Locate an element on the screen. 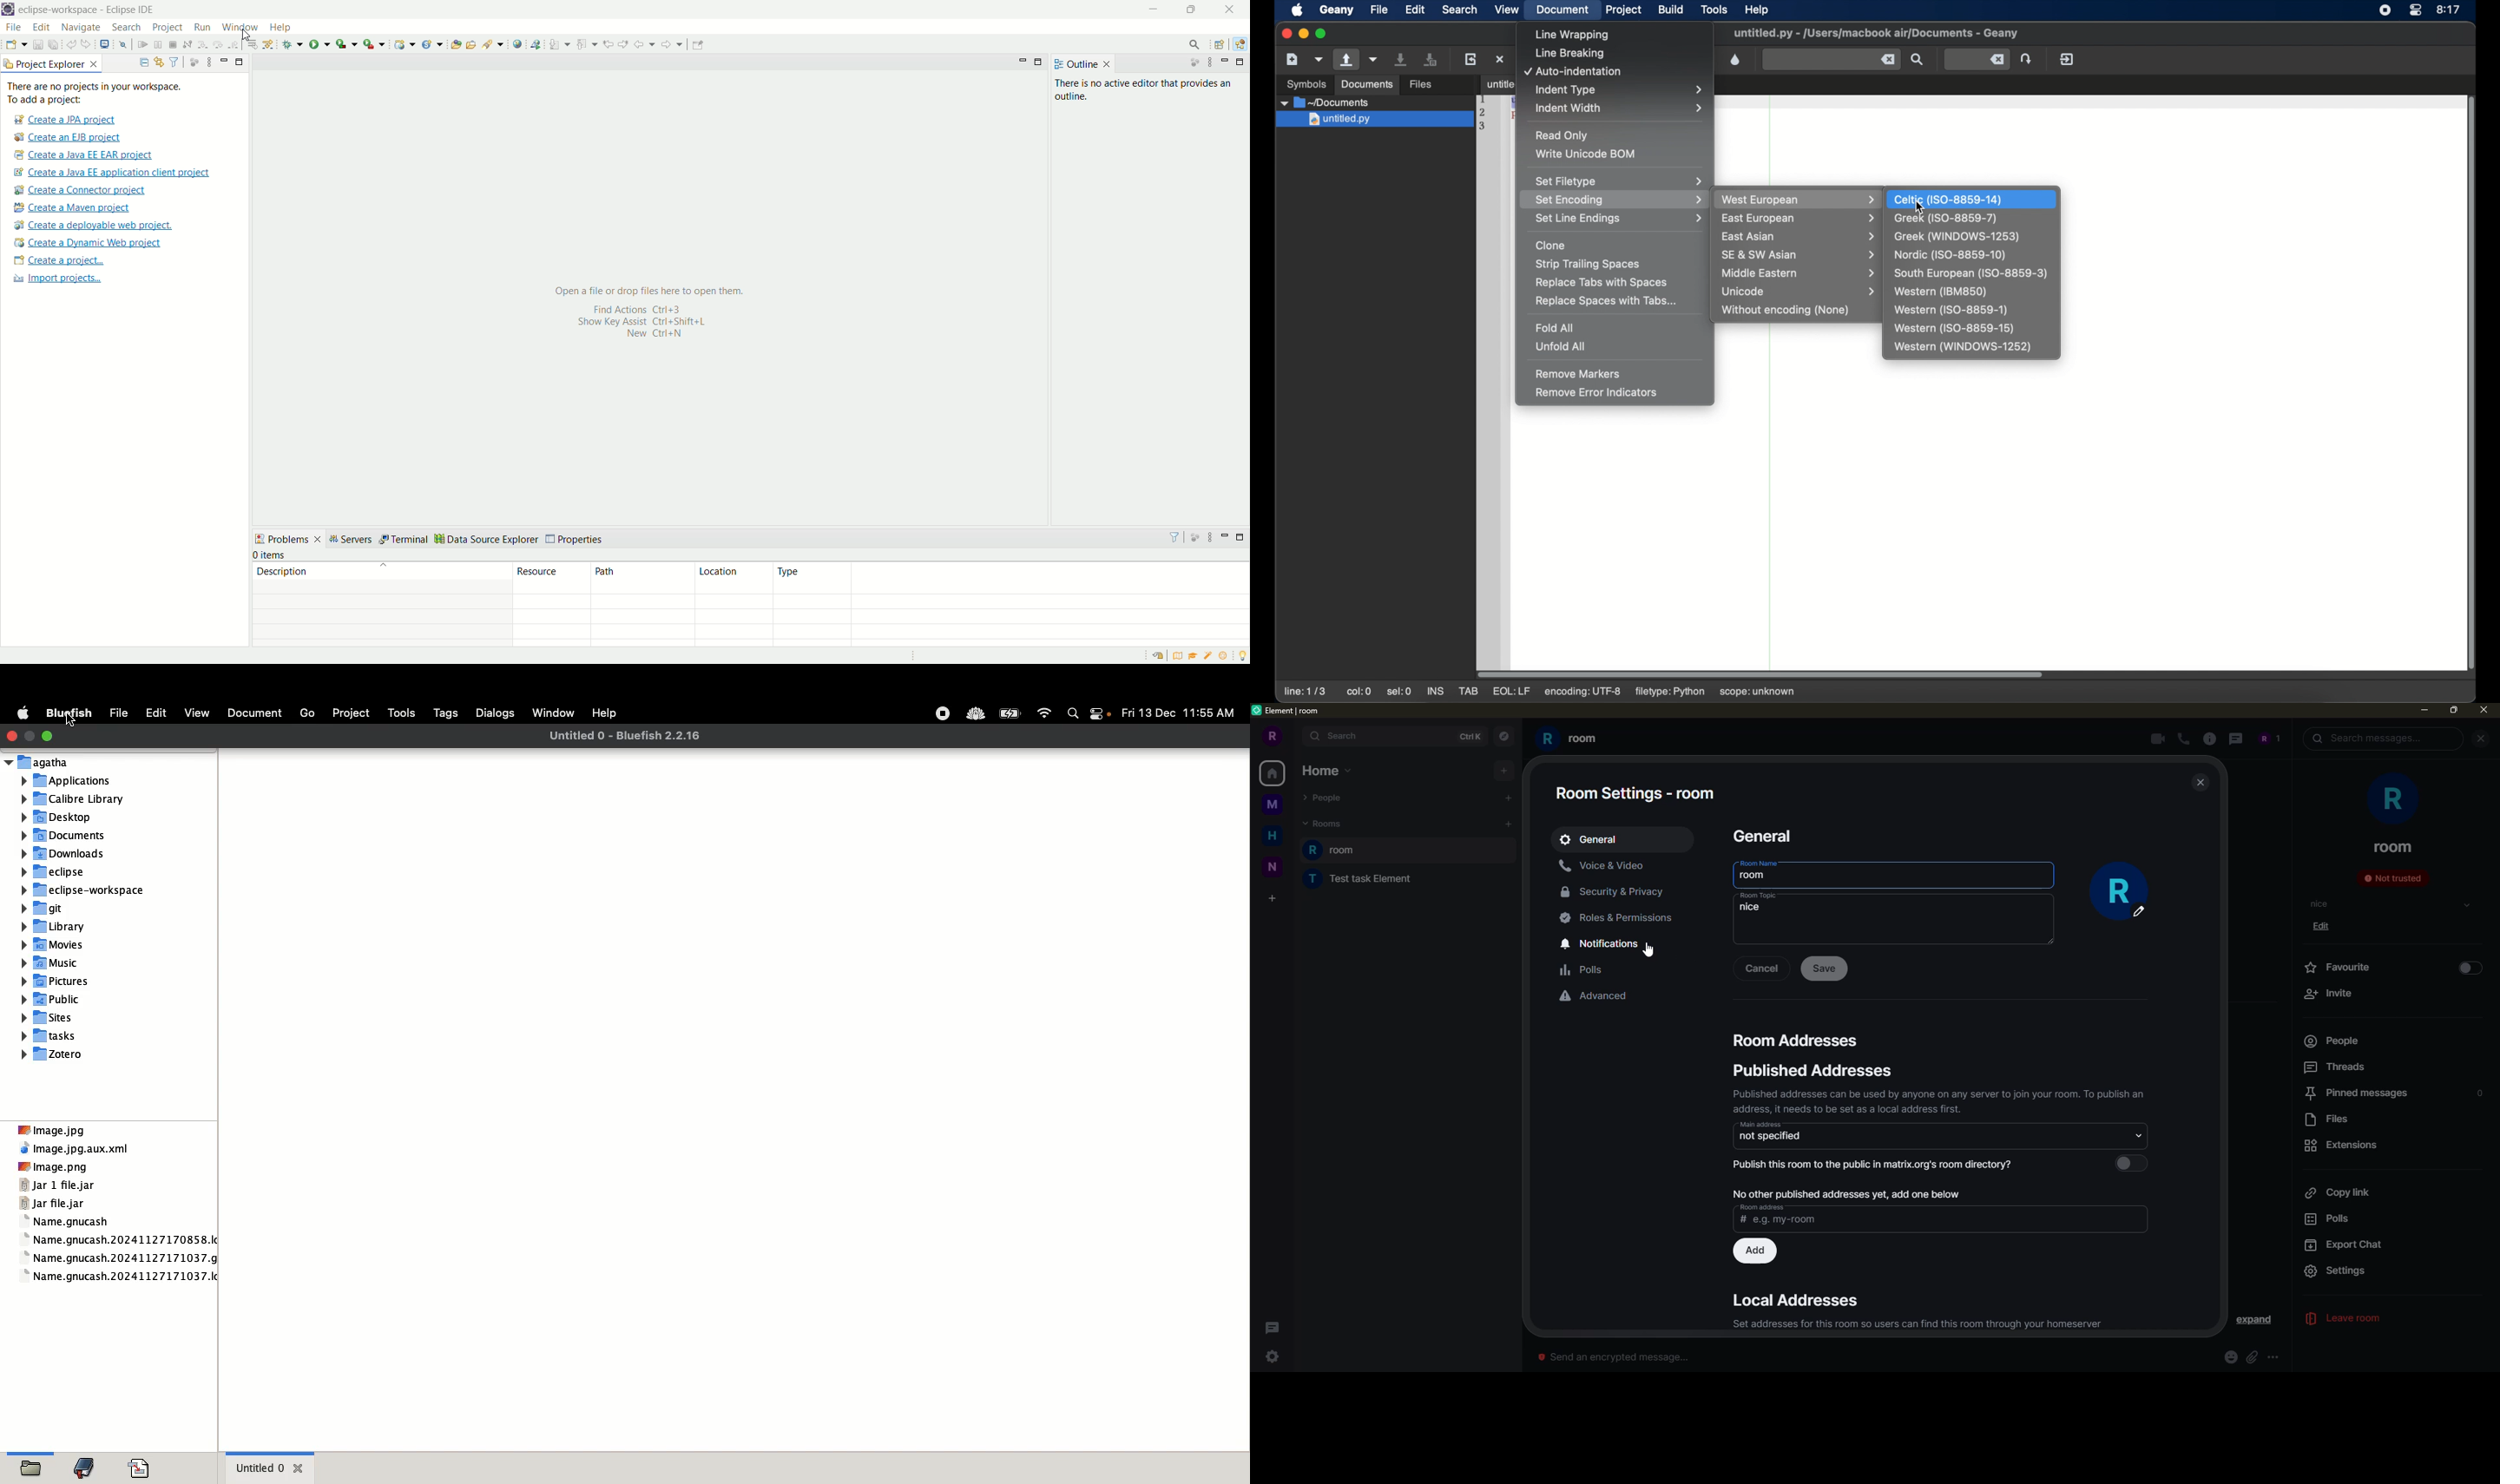 The height and width of the screenshot is (1484, 2520). Date time is located at coordinates (1184, 712).